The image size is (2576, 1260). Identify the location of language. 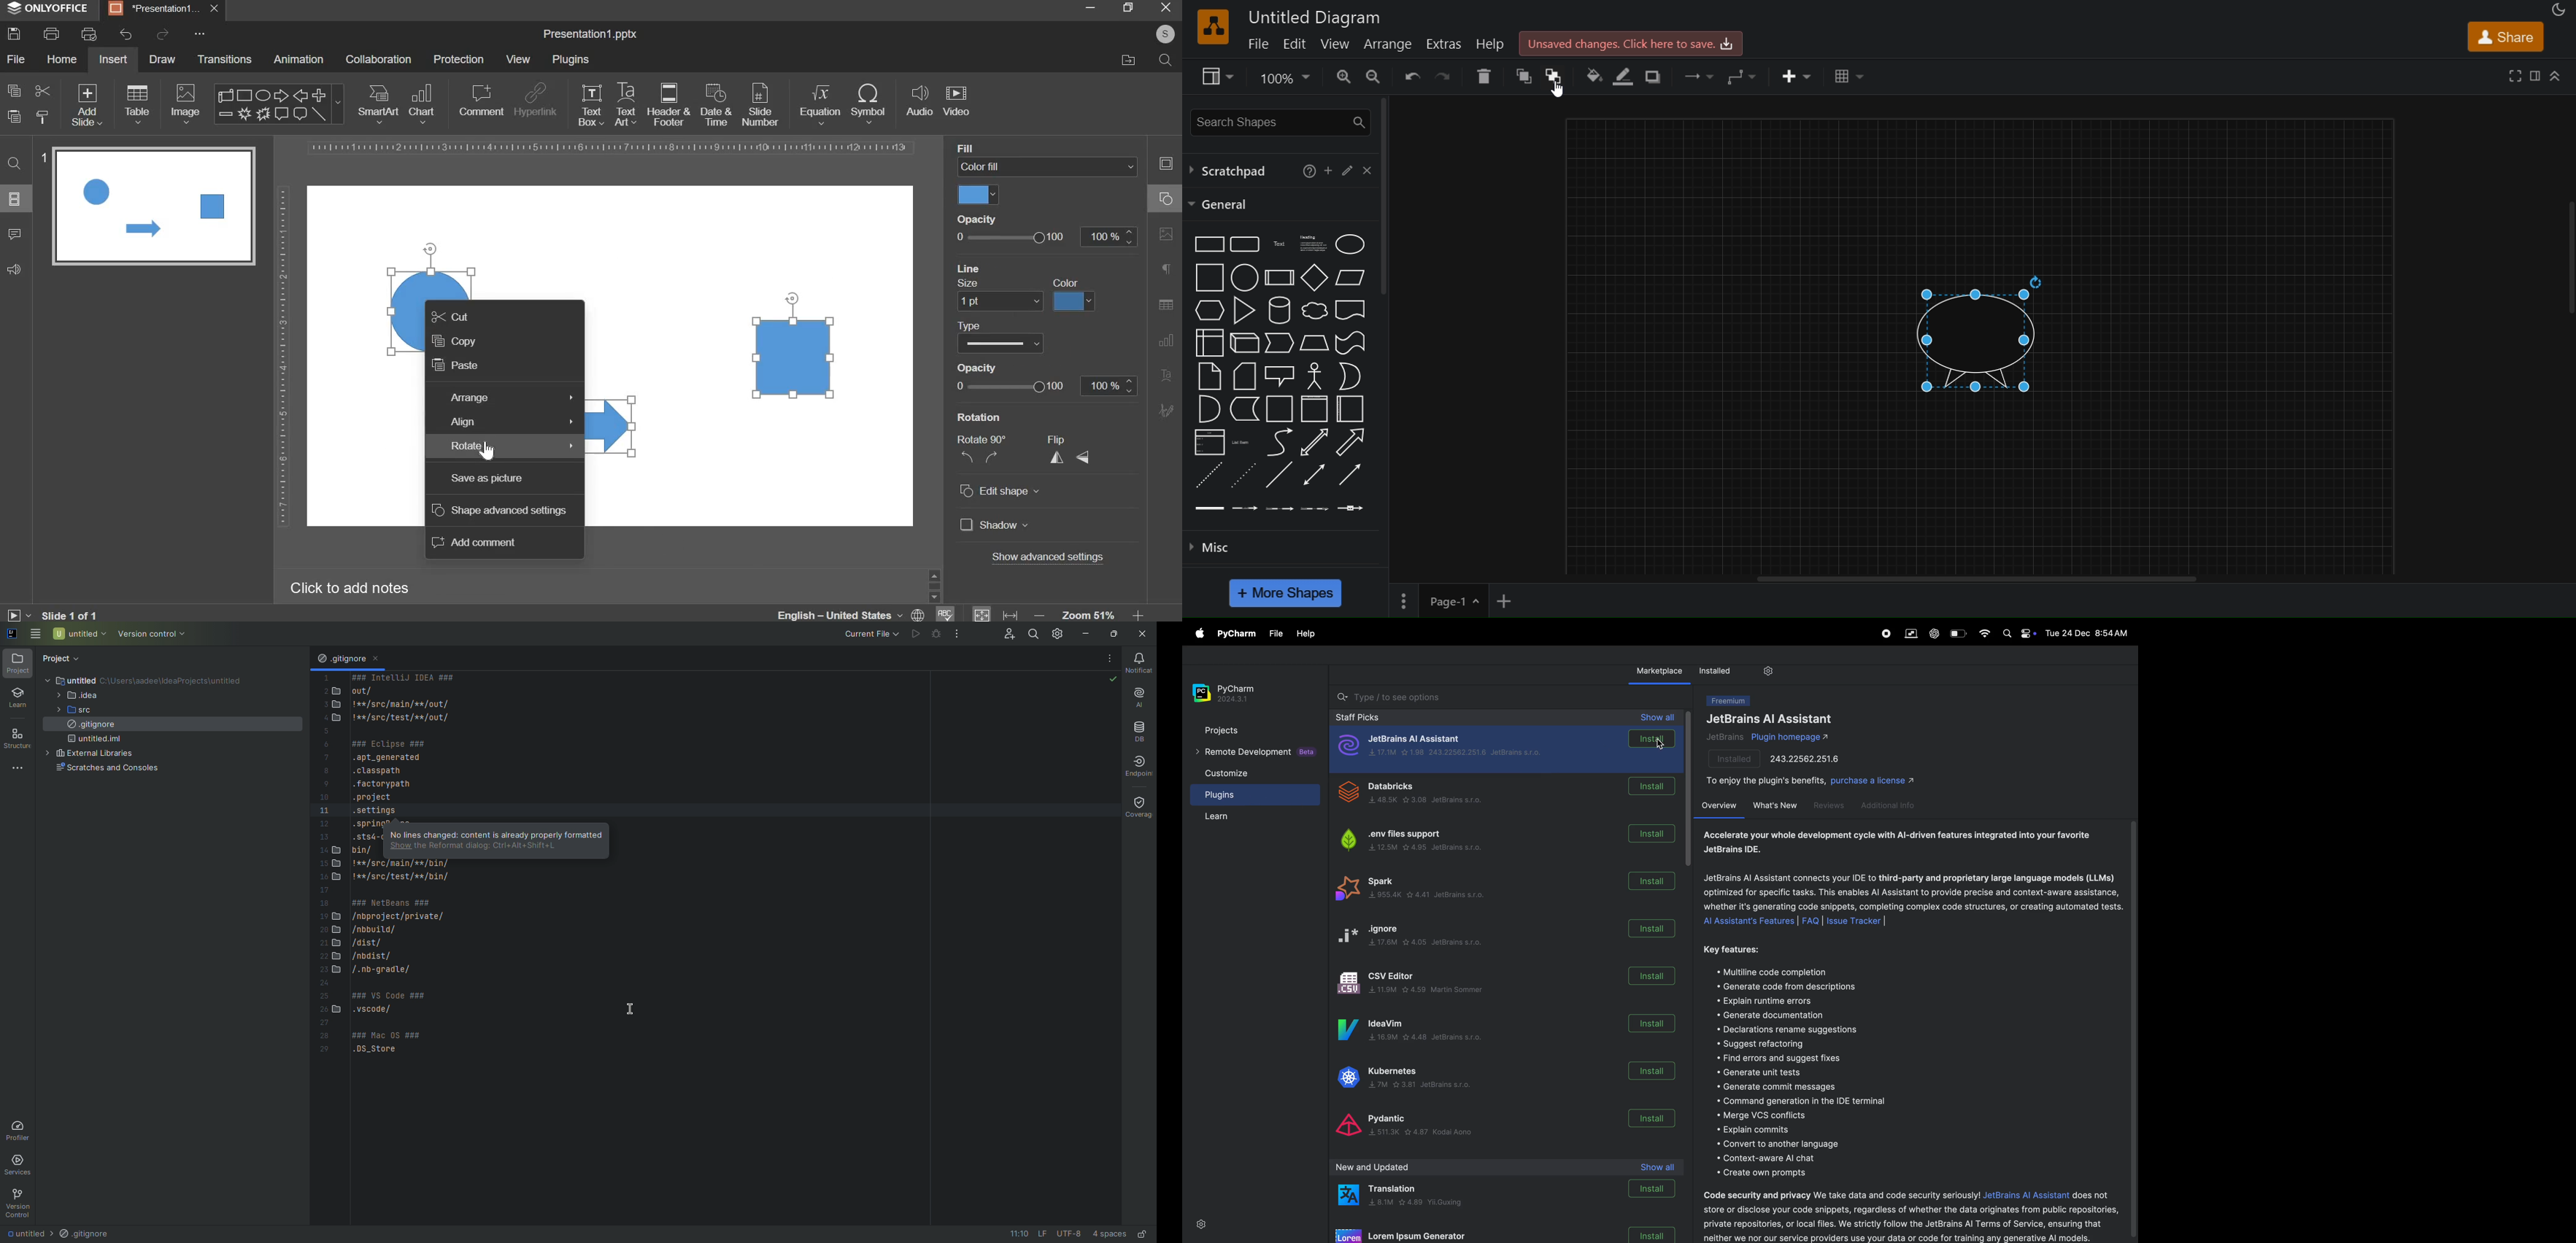
(853, 612).